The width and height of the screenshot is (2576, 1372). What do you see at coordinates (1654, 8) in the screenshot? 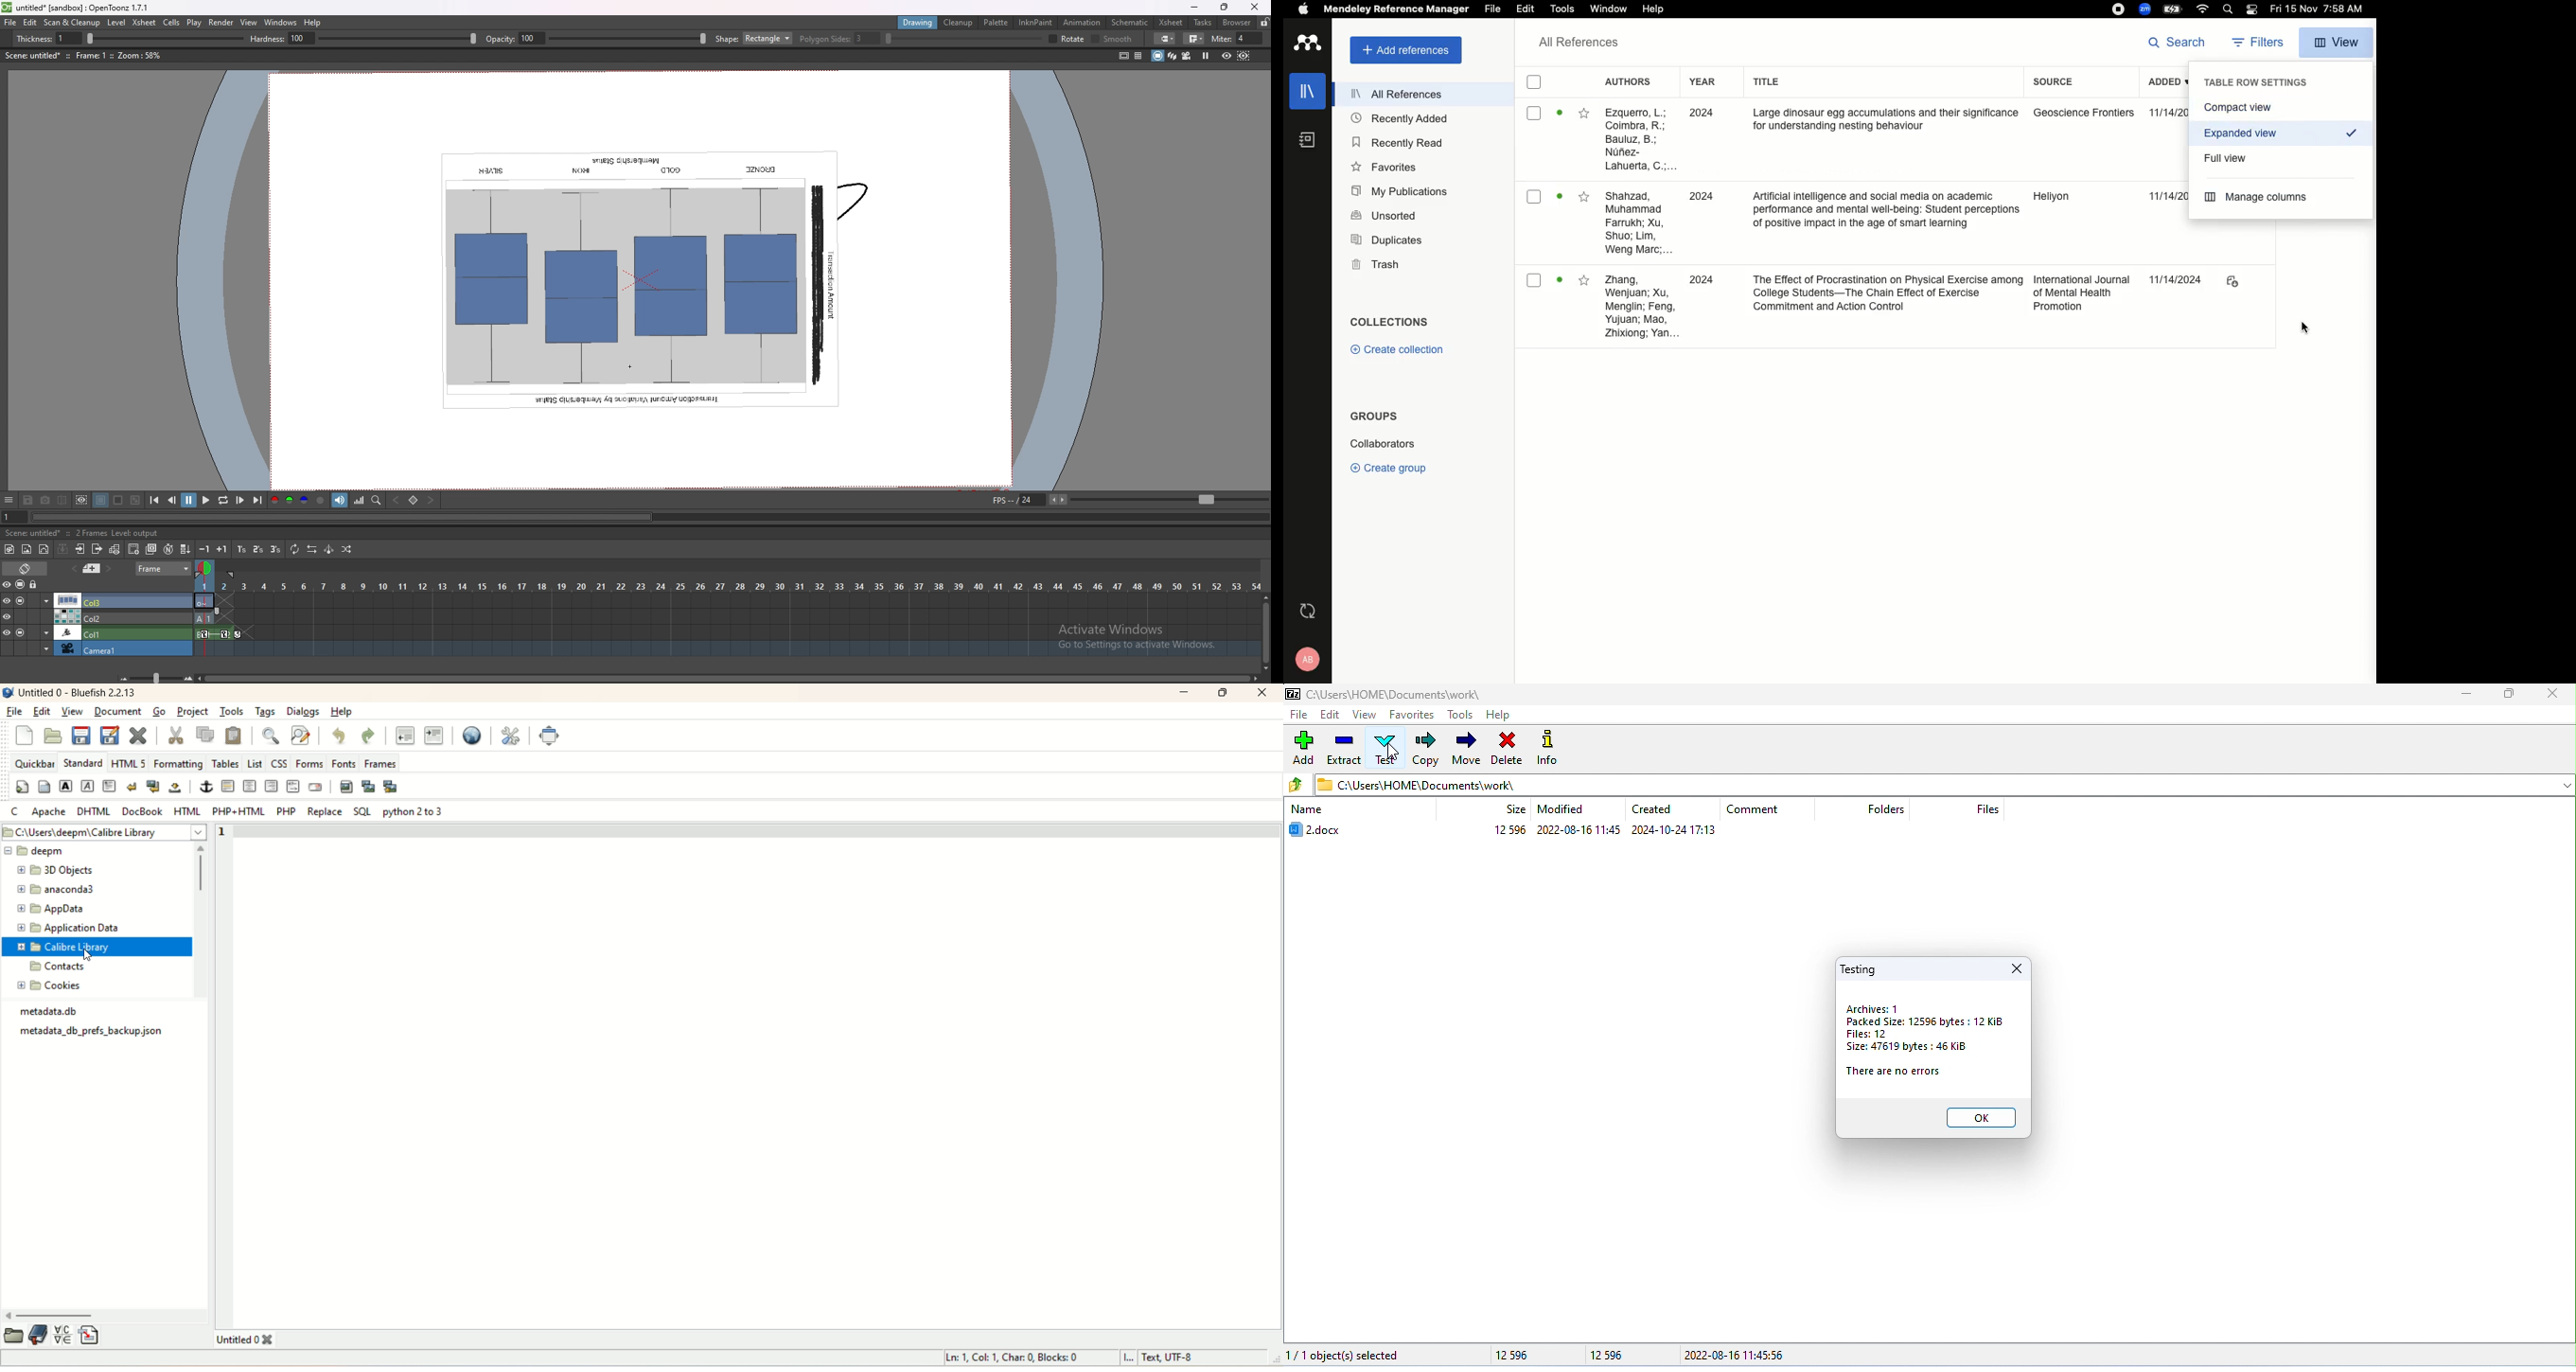
I see `Help` at bounding box center [1654, 8].